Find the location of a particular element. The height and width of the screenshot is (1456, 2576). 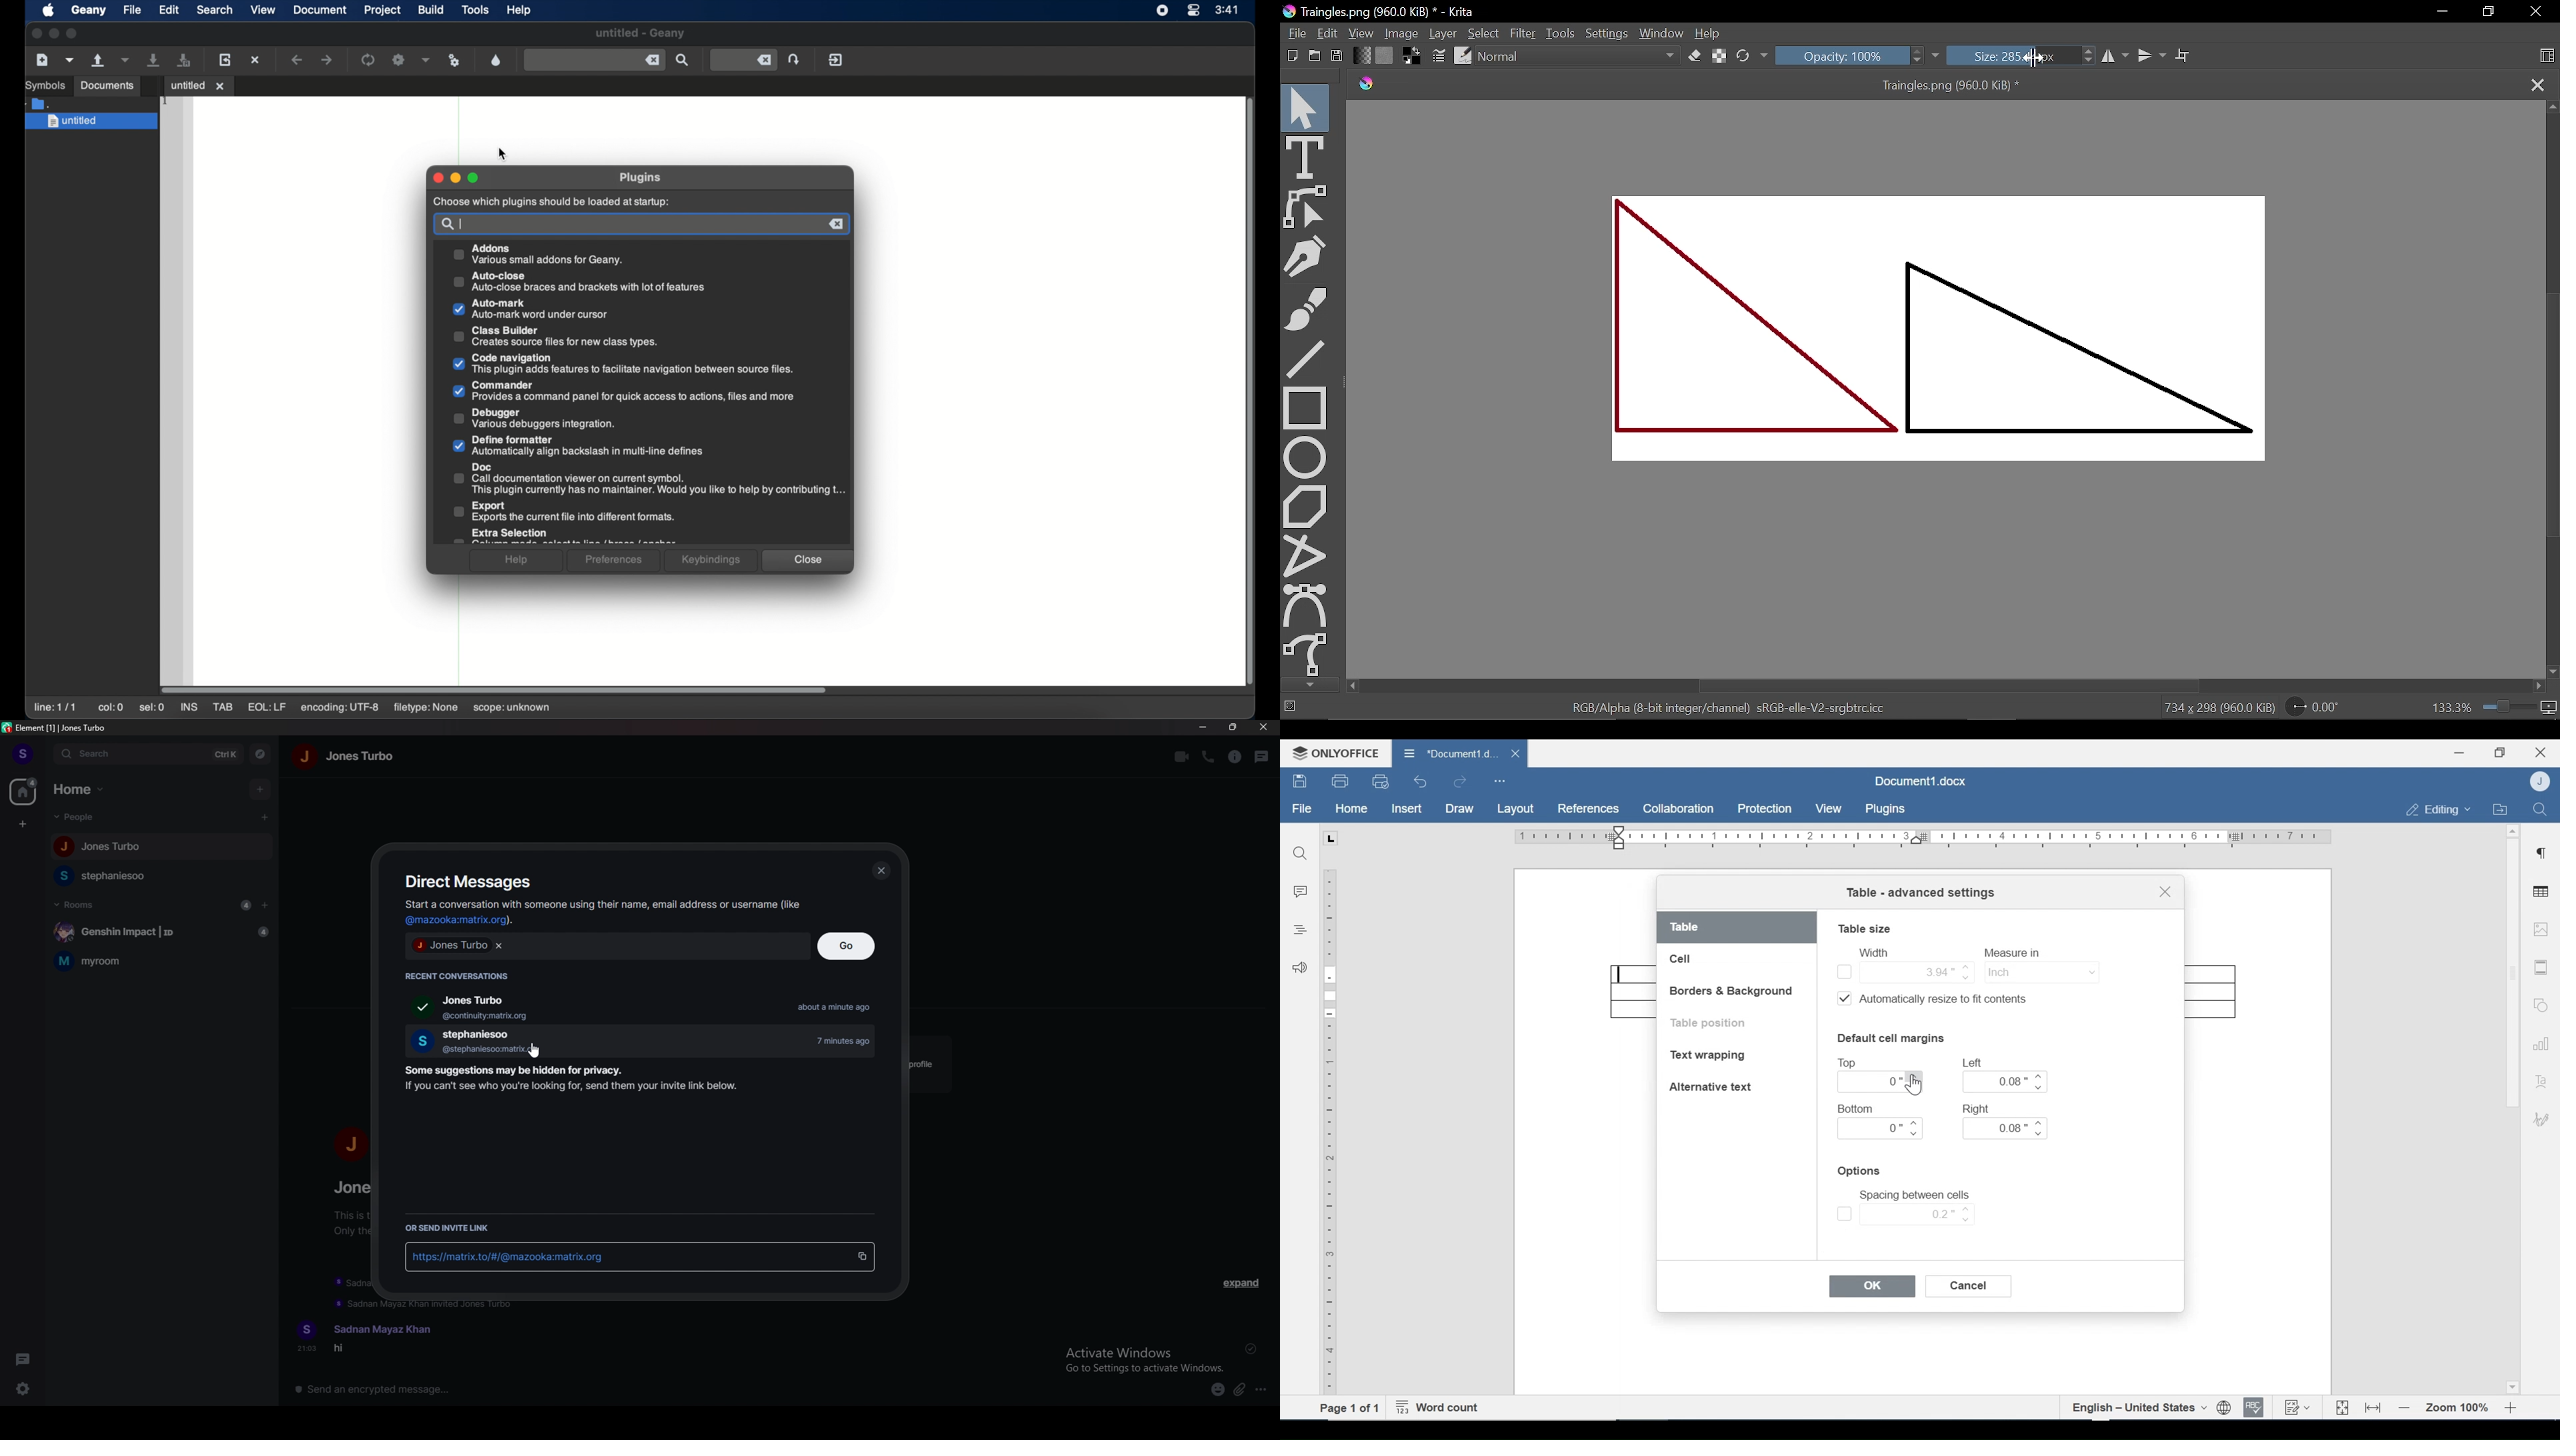

Width is located at coordinates (1873, 952).